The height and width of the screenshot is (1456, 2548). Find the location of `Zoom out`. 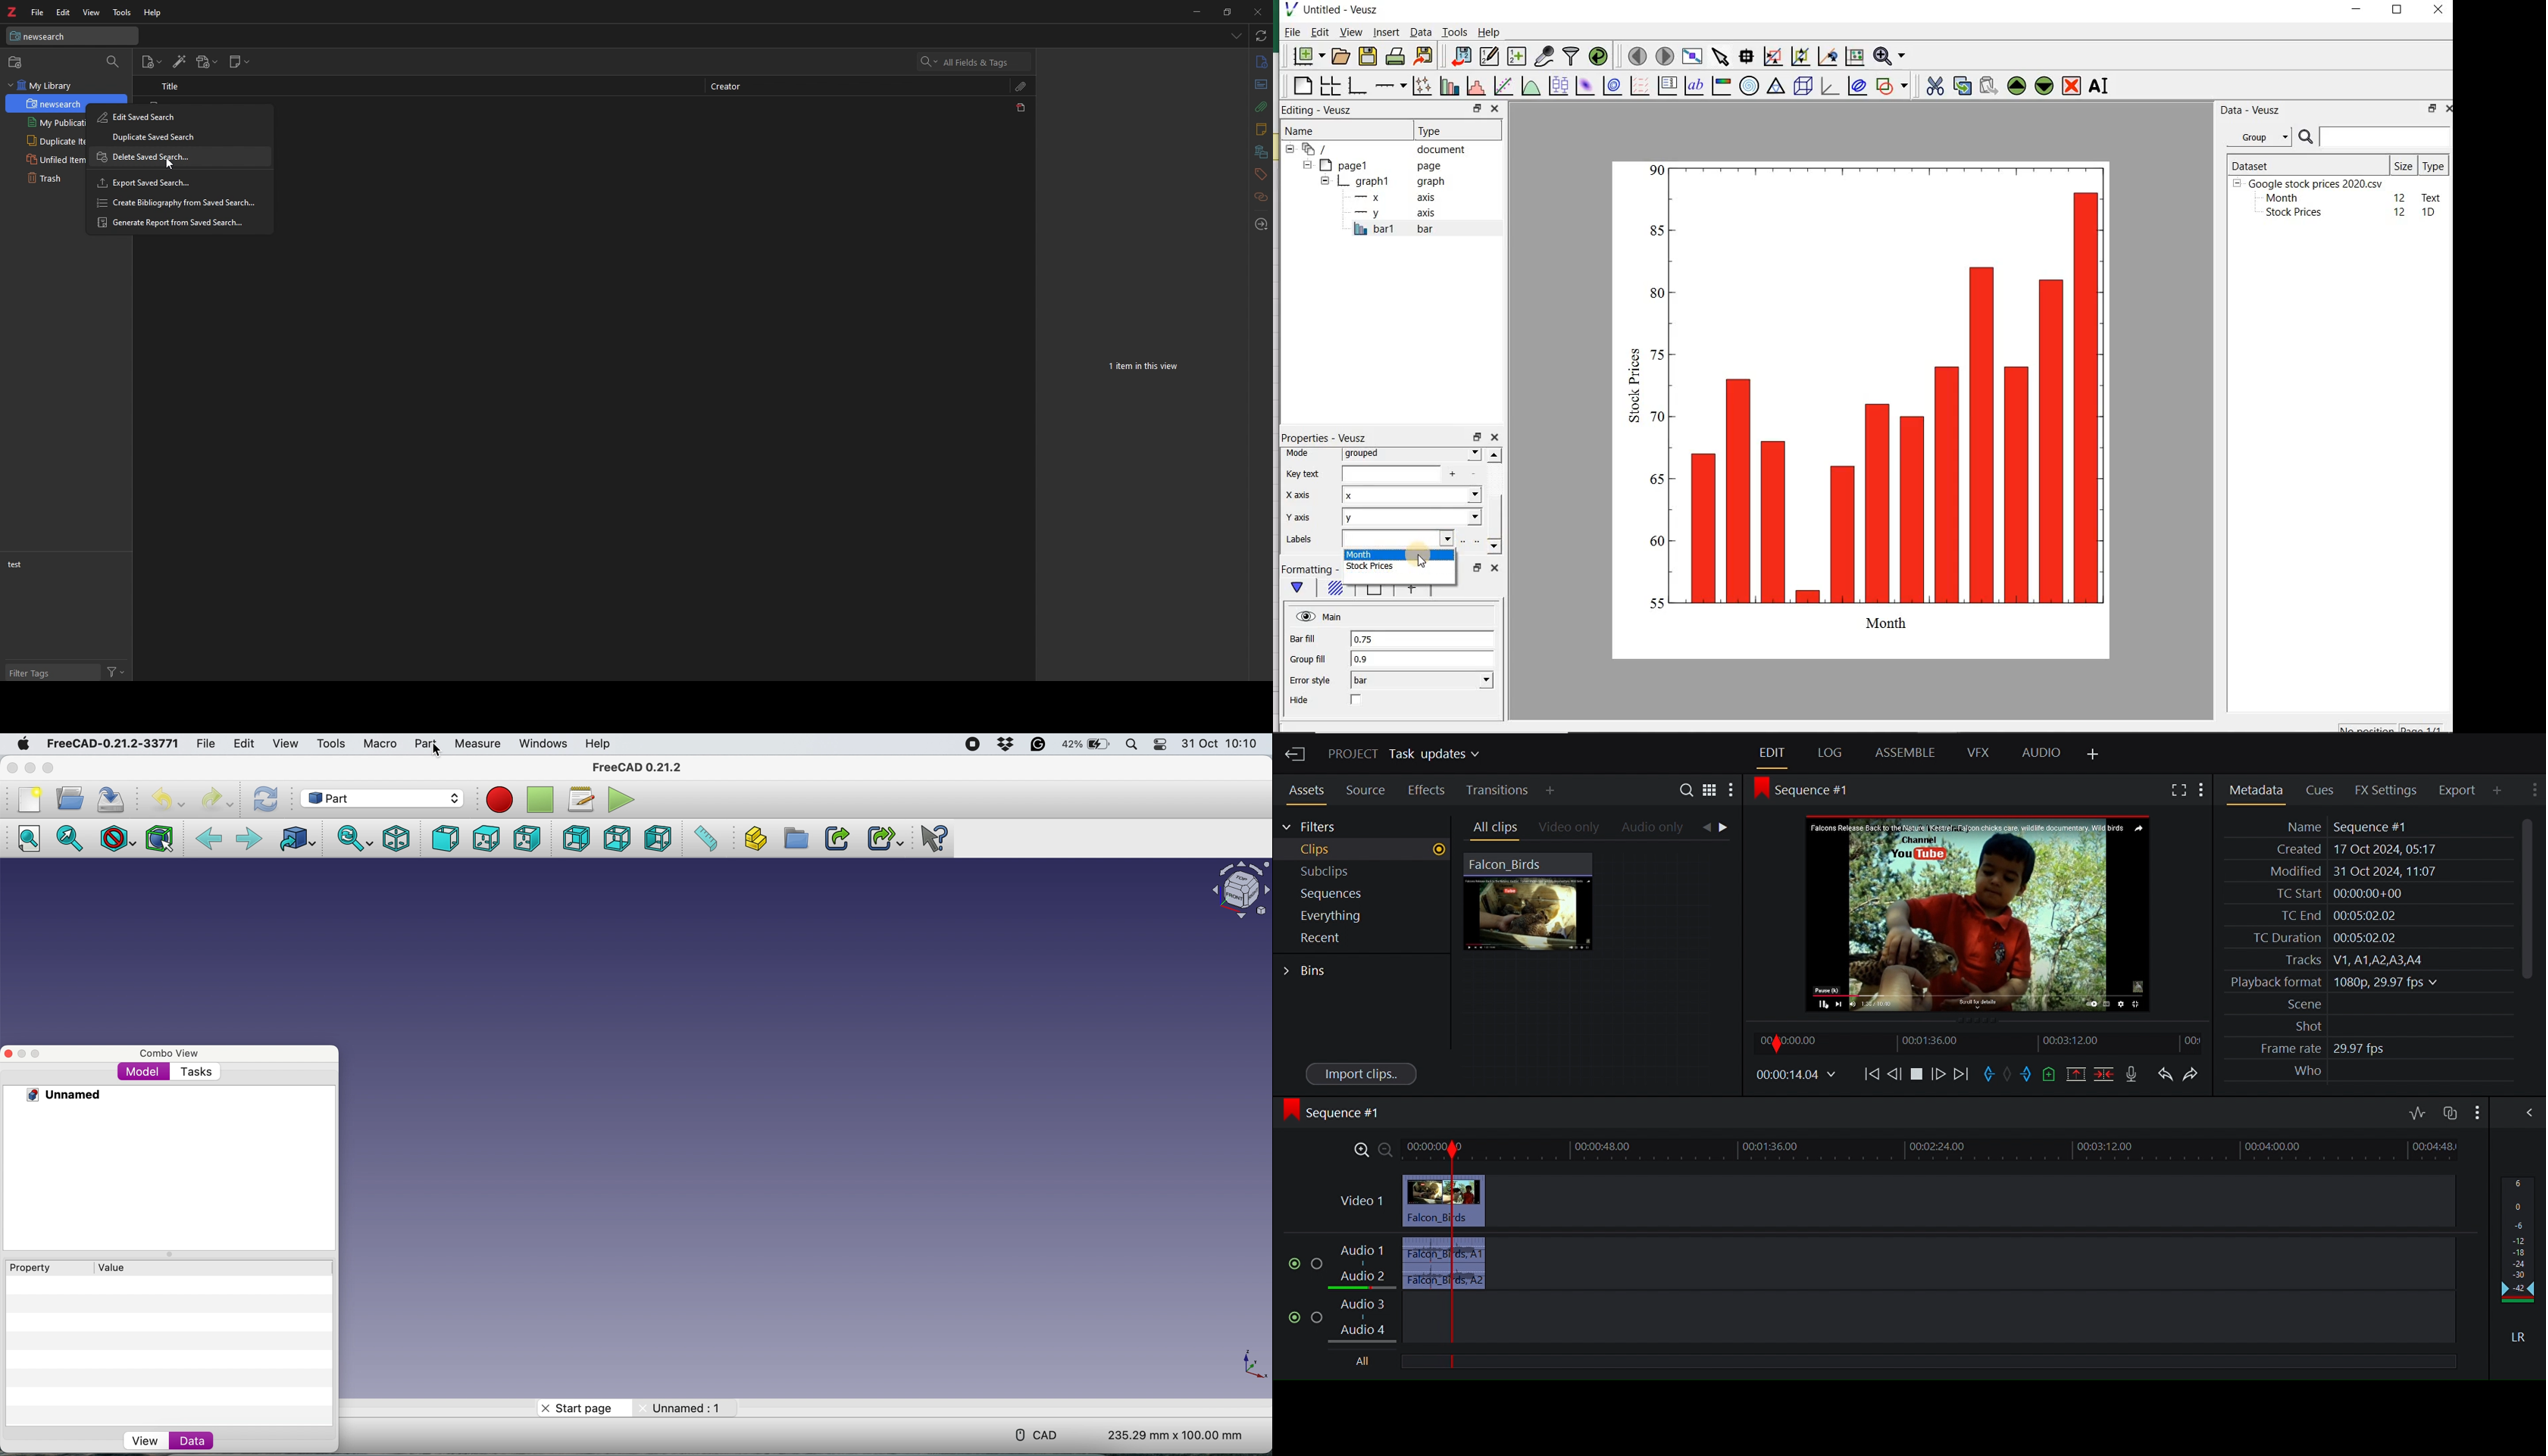

Zoom out is located at coordinates (1387, 1150).